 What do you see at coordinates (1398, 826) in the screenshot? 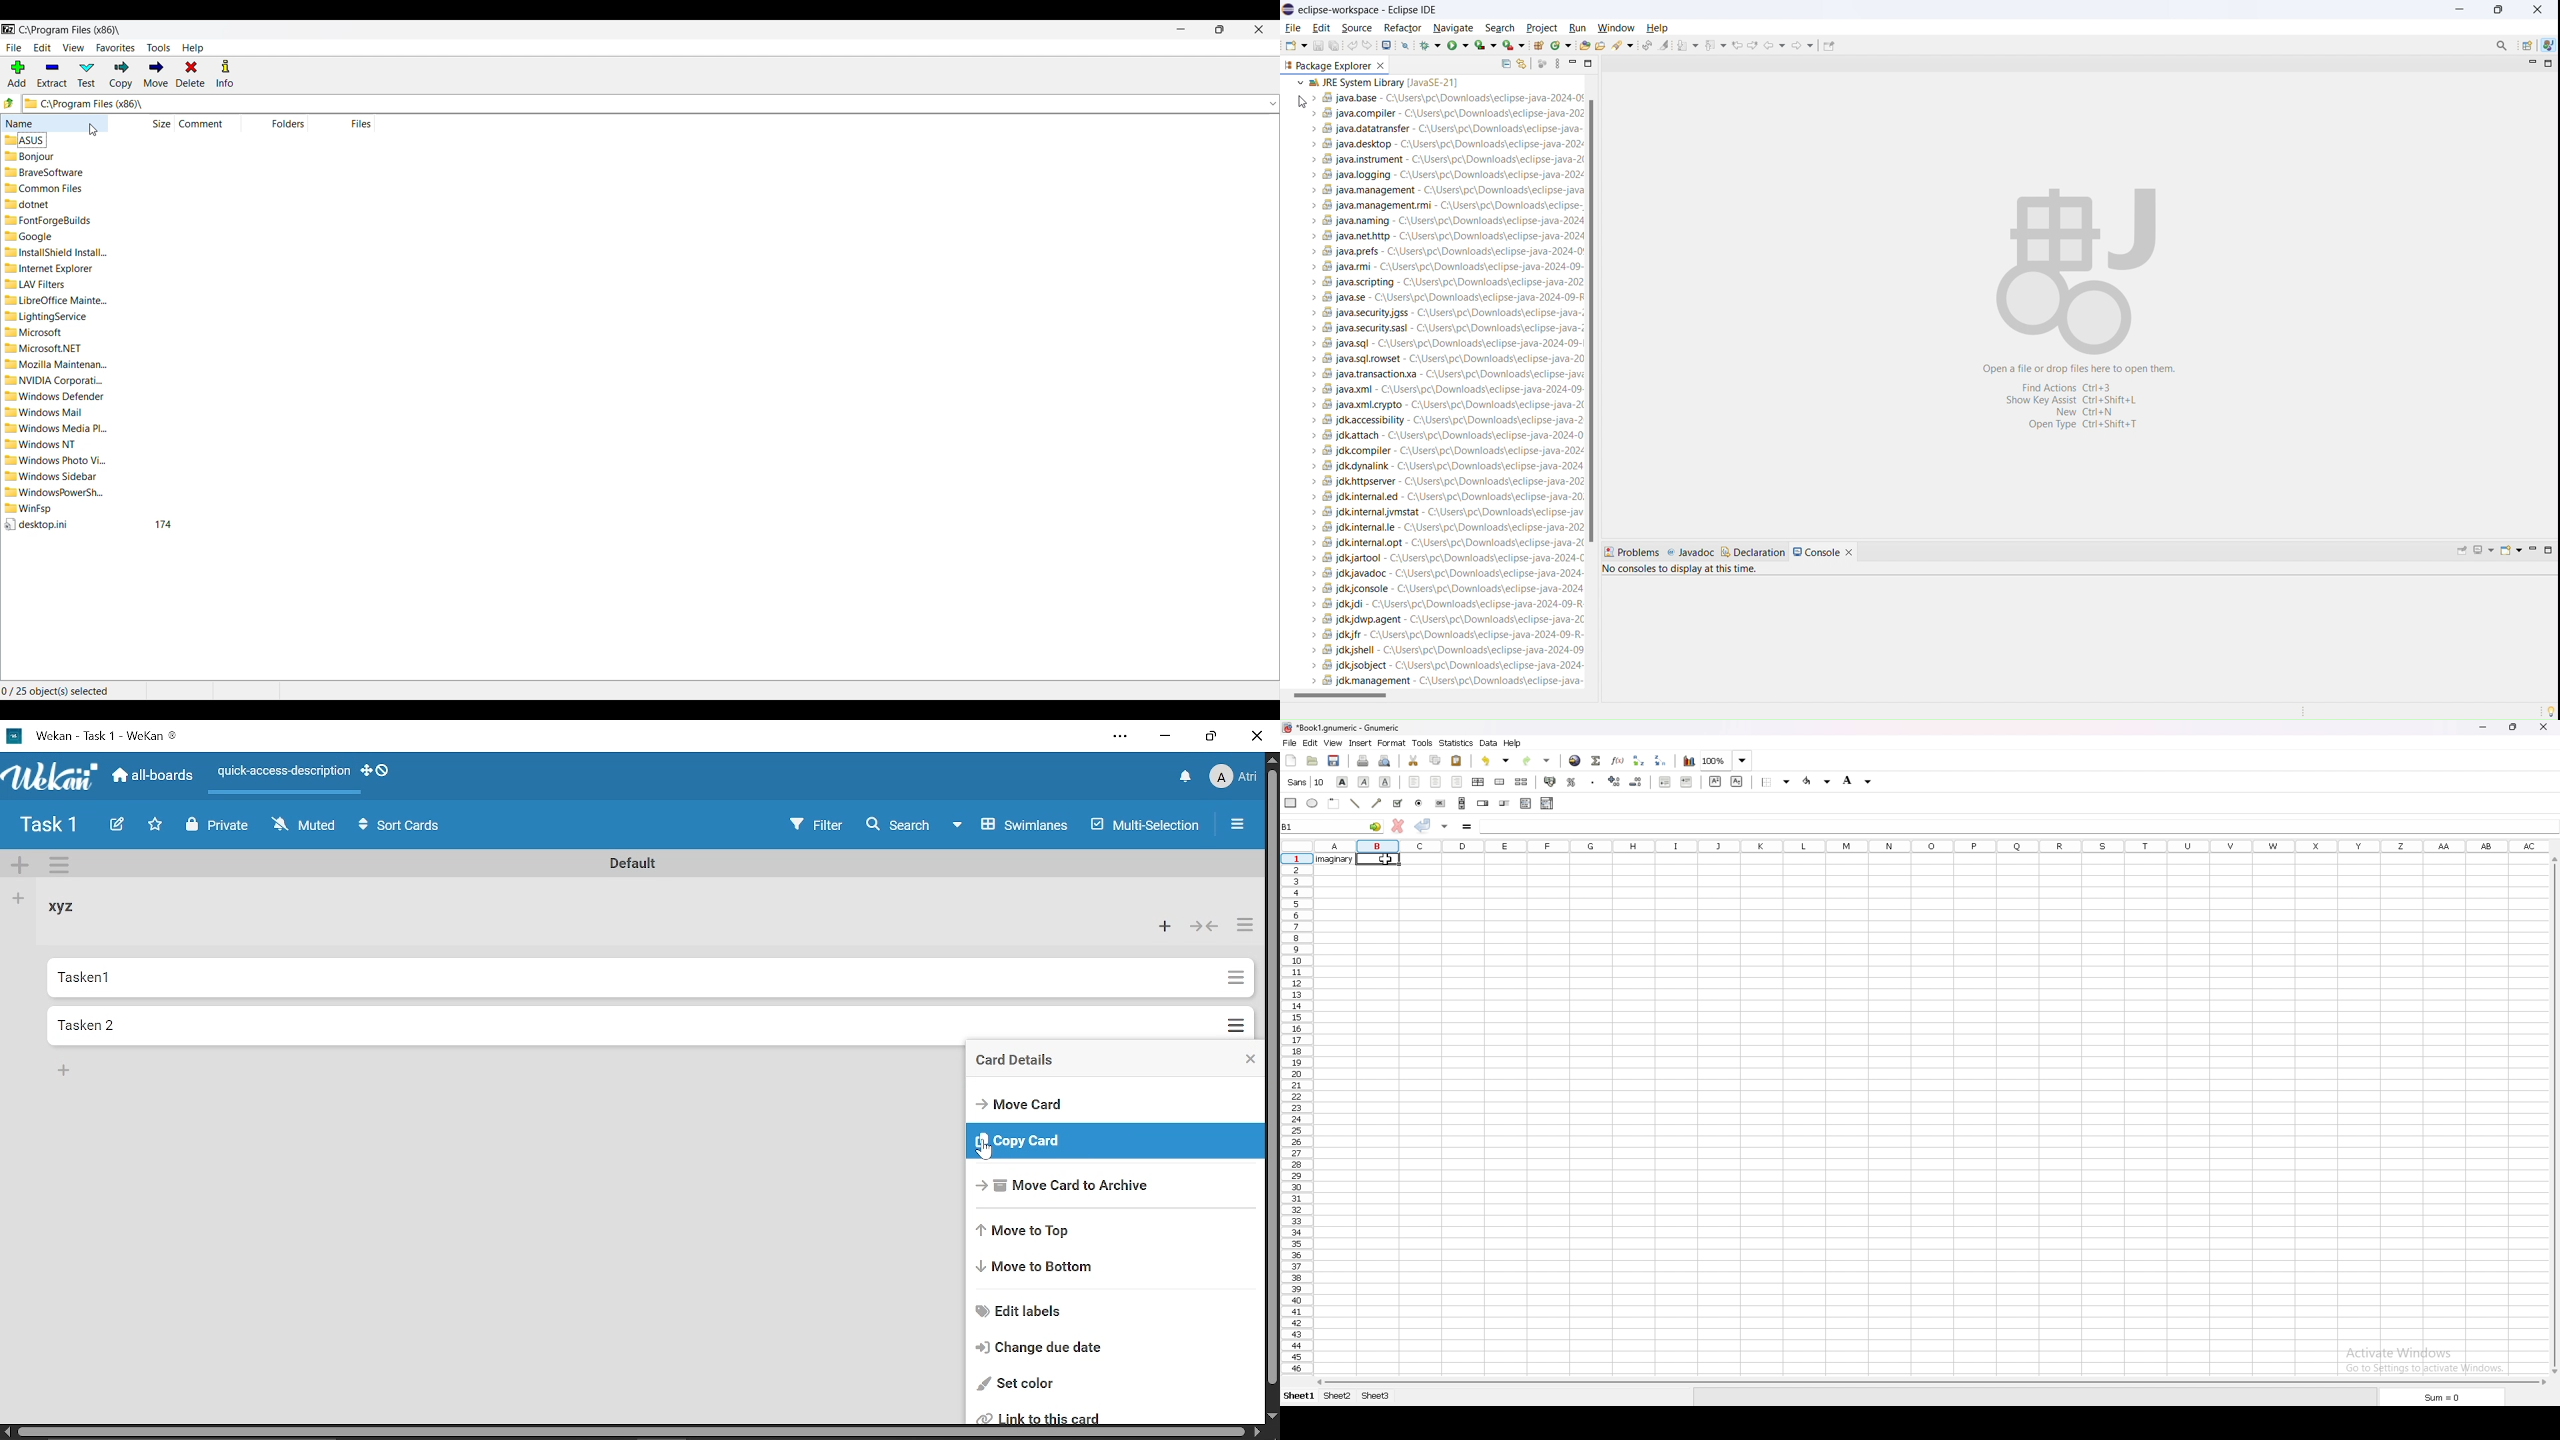
I see `cancel changes` at bounding box center [1398, 826].